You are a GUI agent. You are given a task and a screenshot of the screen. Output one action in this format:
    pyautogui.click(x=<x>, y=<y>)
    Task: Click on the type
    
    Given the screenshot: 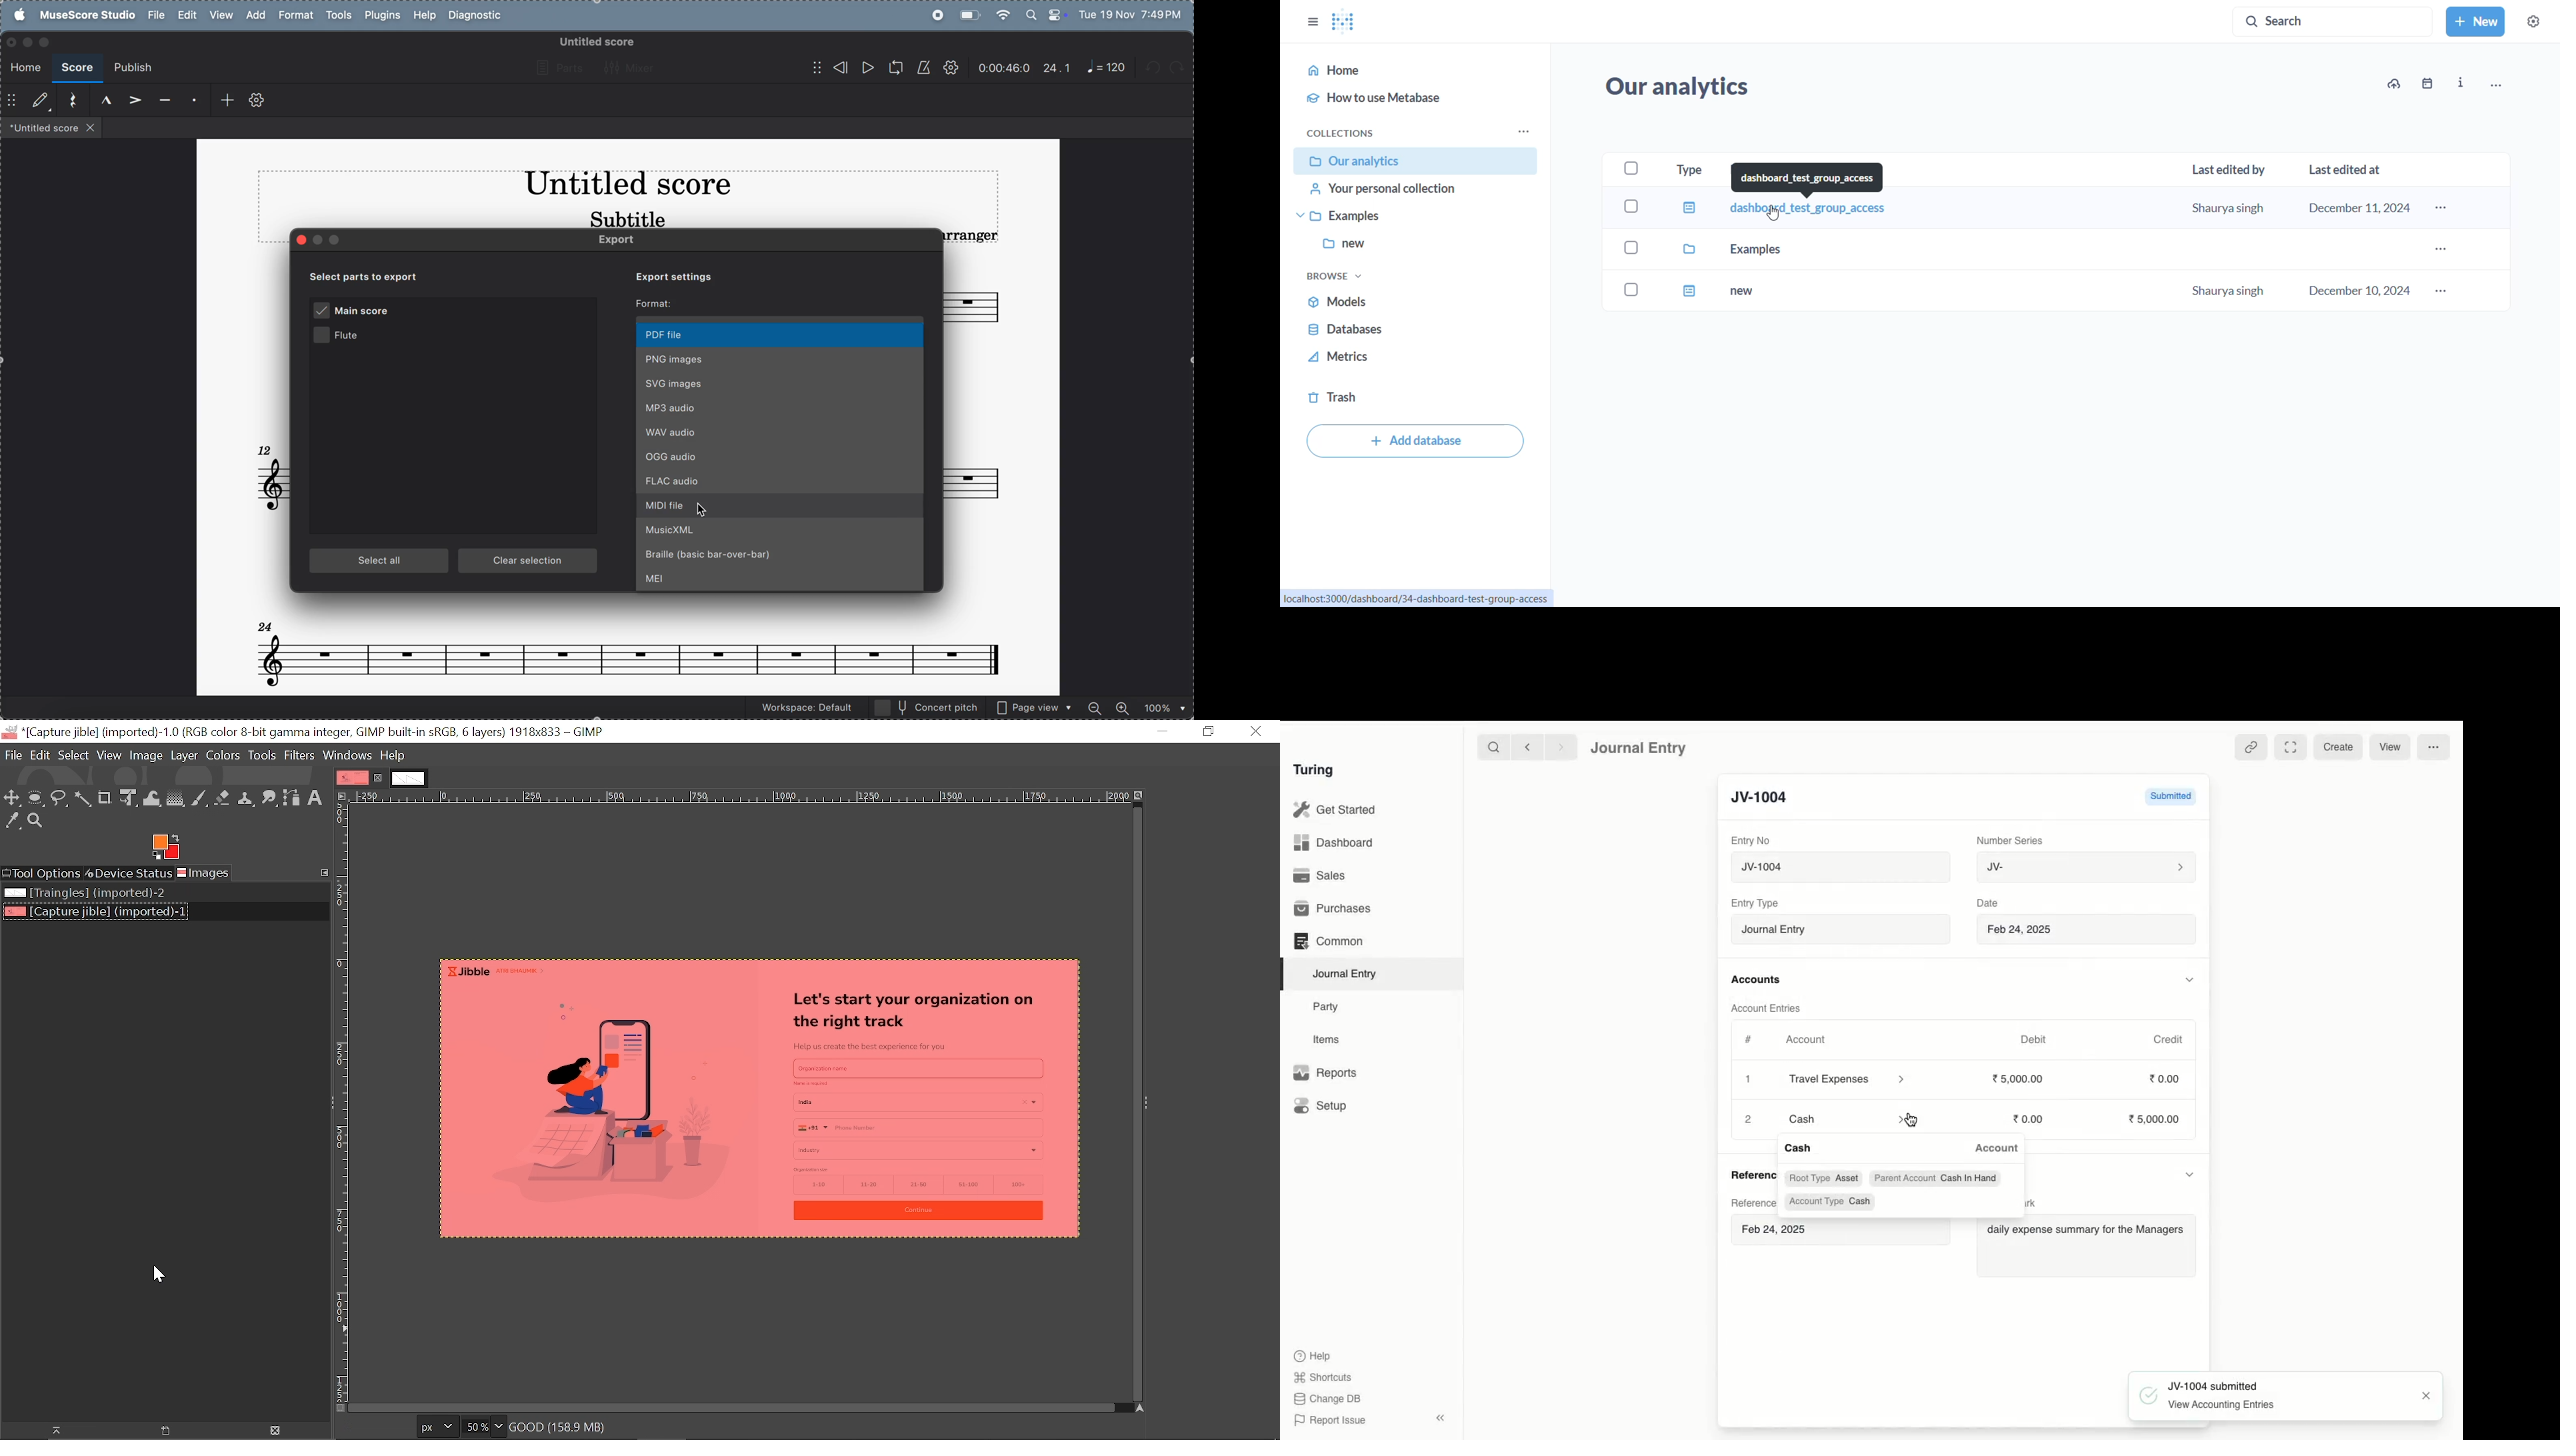 What is the action you would take?
    pyautogui.click(x=1692, y=169)
    